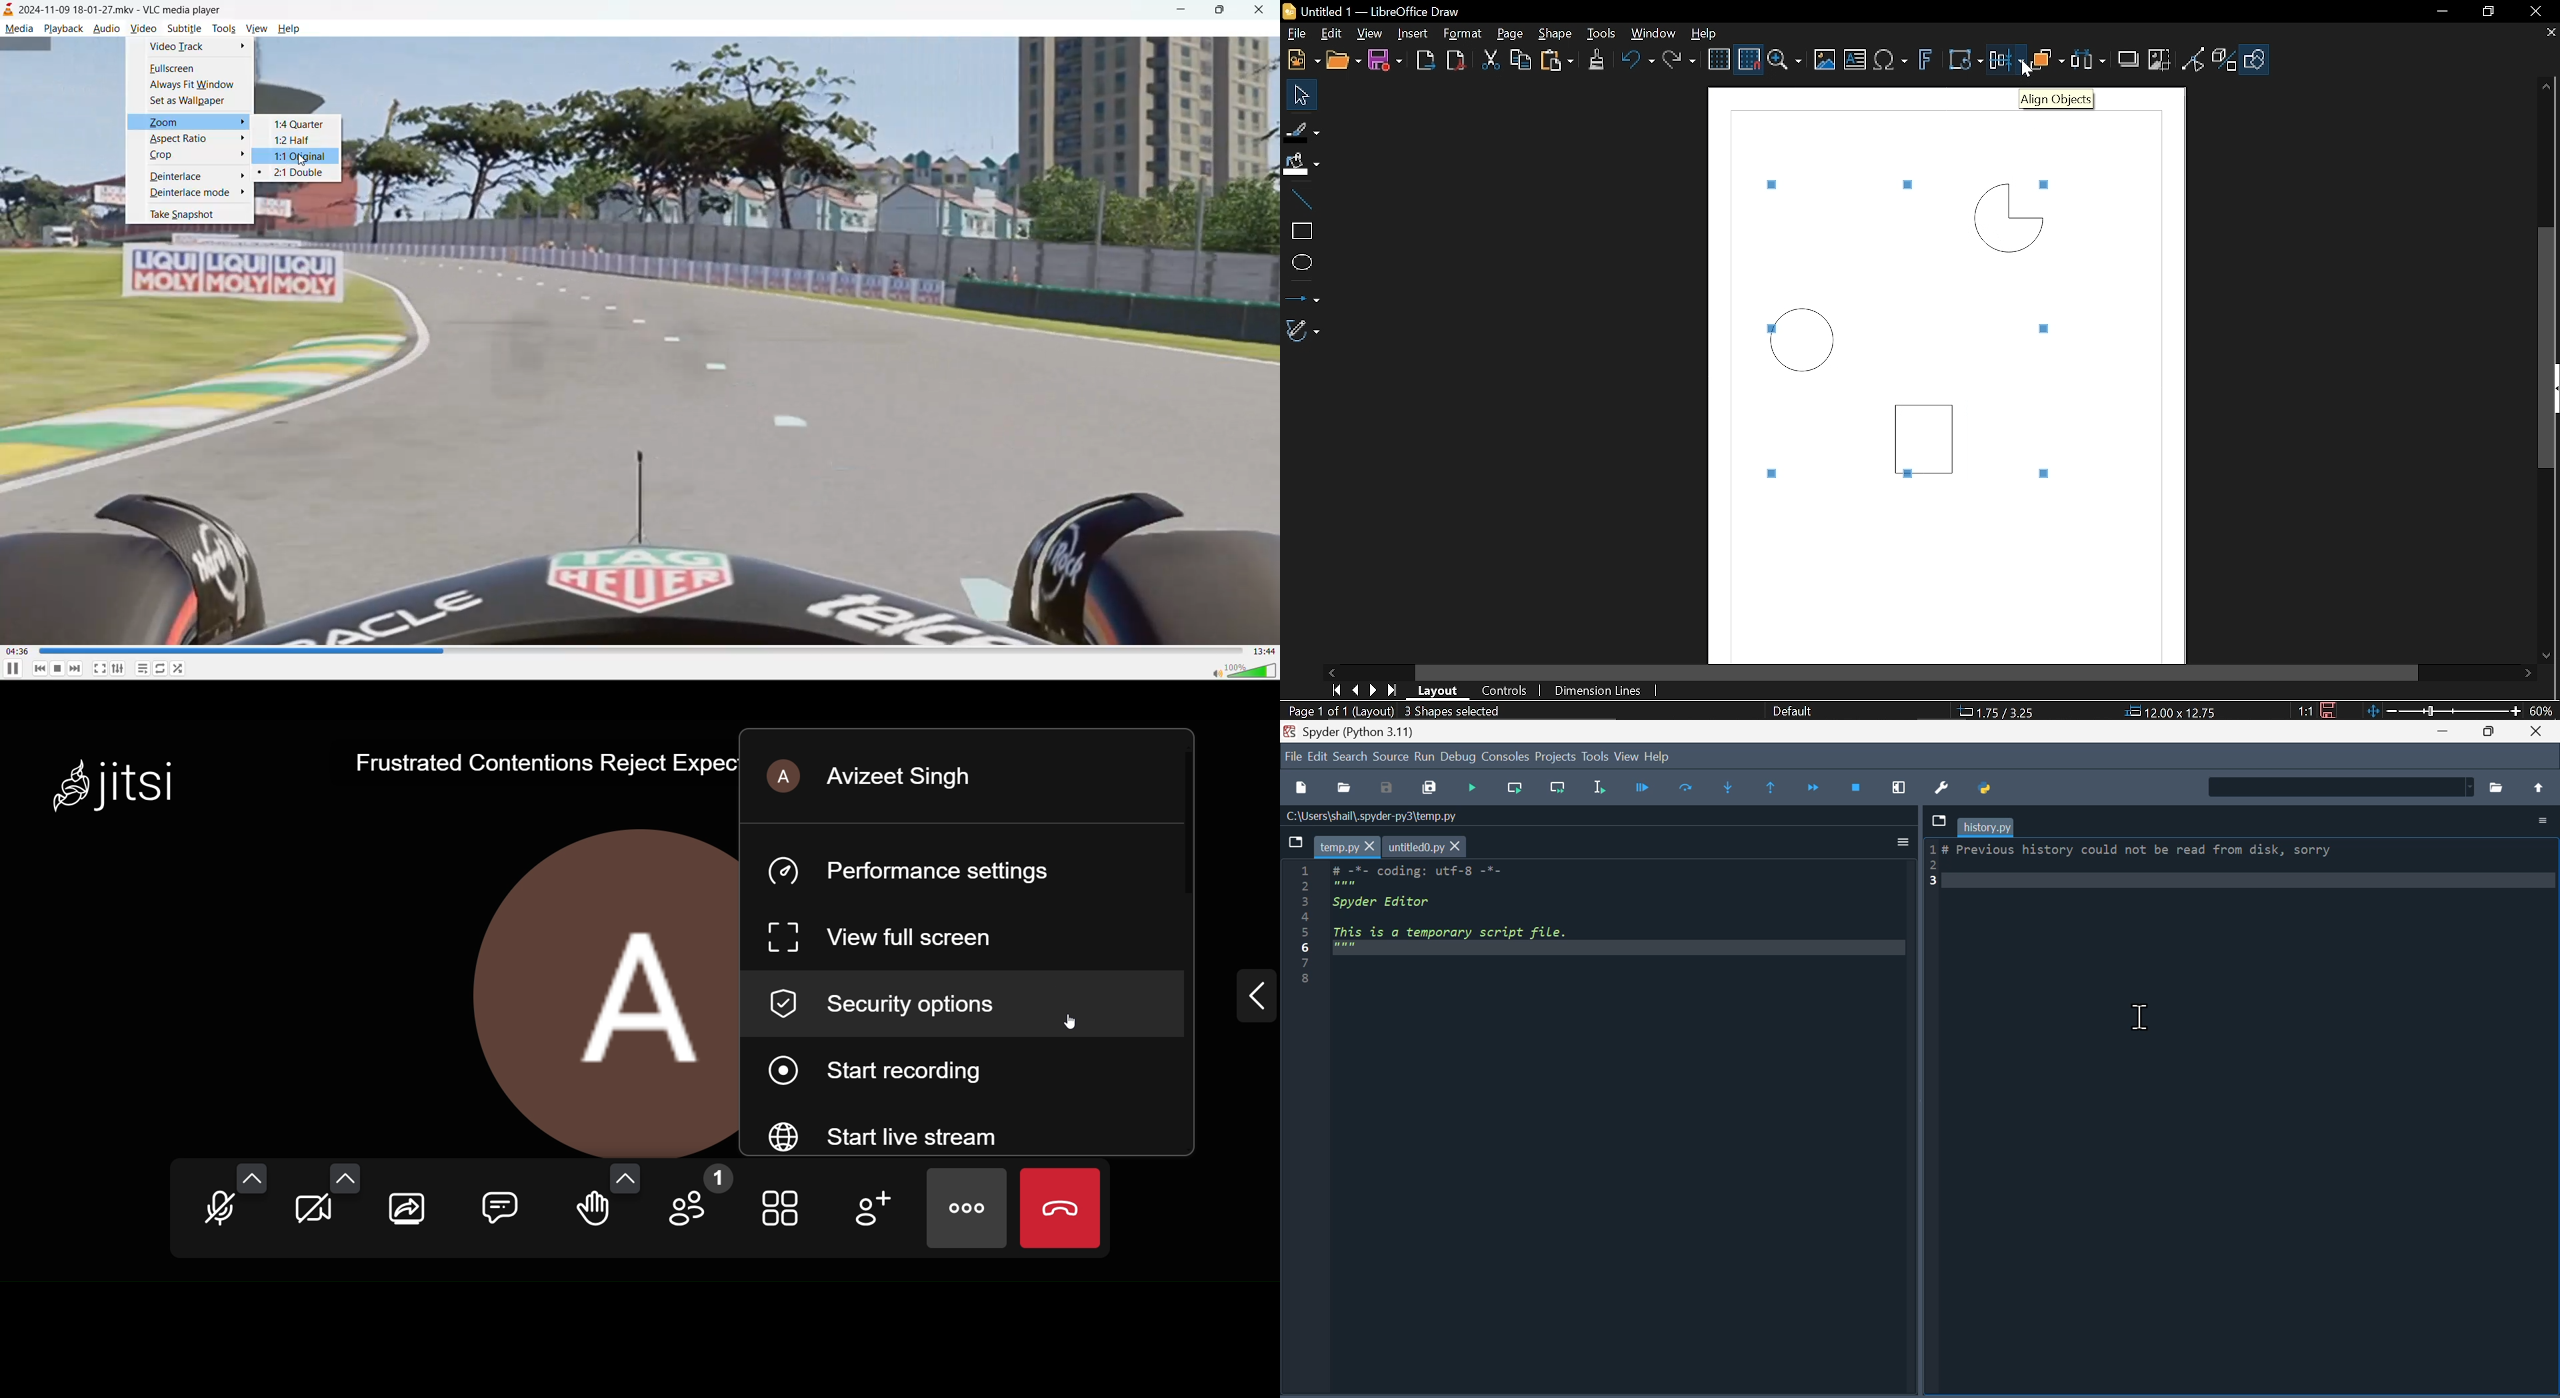  Describe the element at coordinates (1937, 819) in the screenshot. I see `Dropdown` at that location.